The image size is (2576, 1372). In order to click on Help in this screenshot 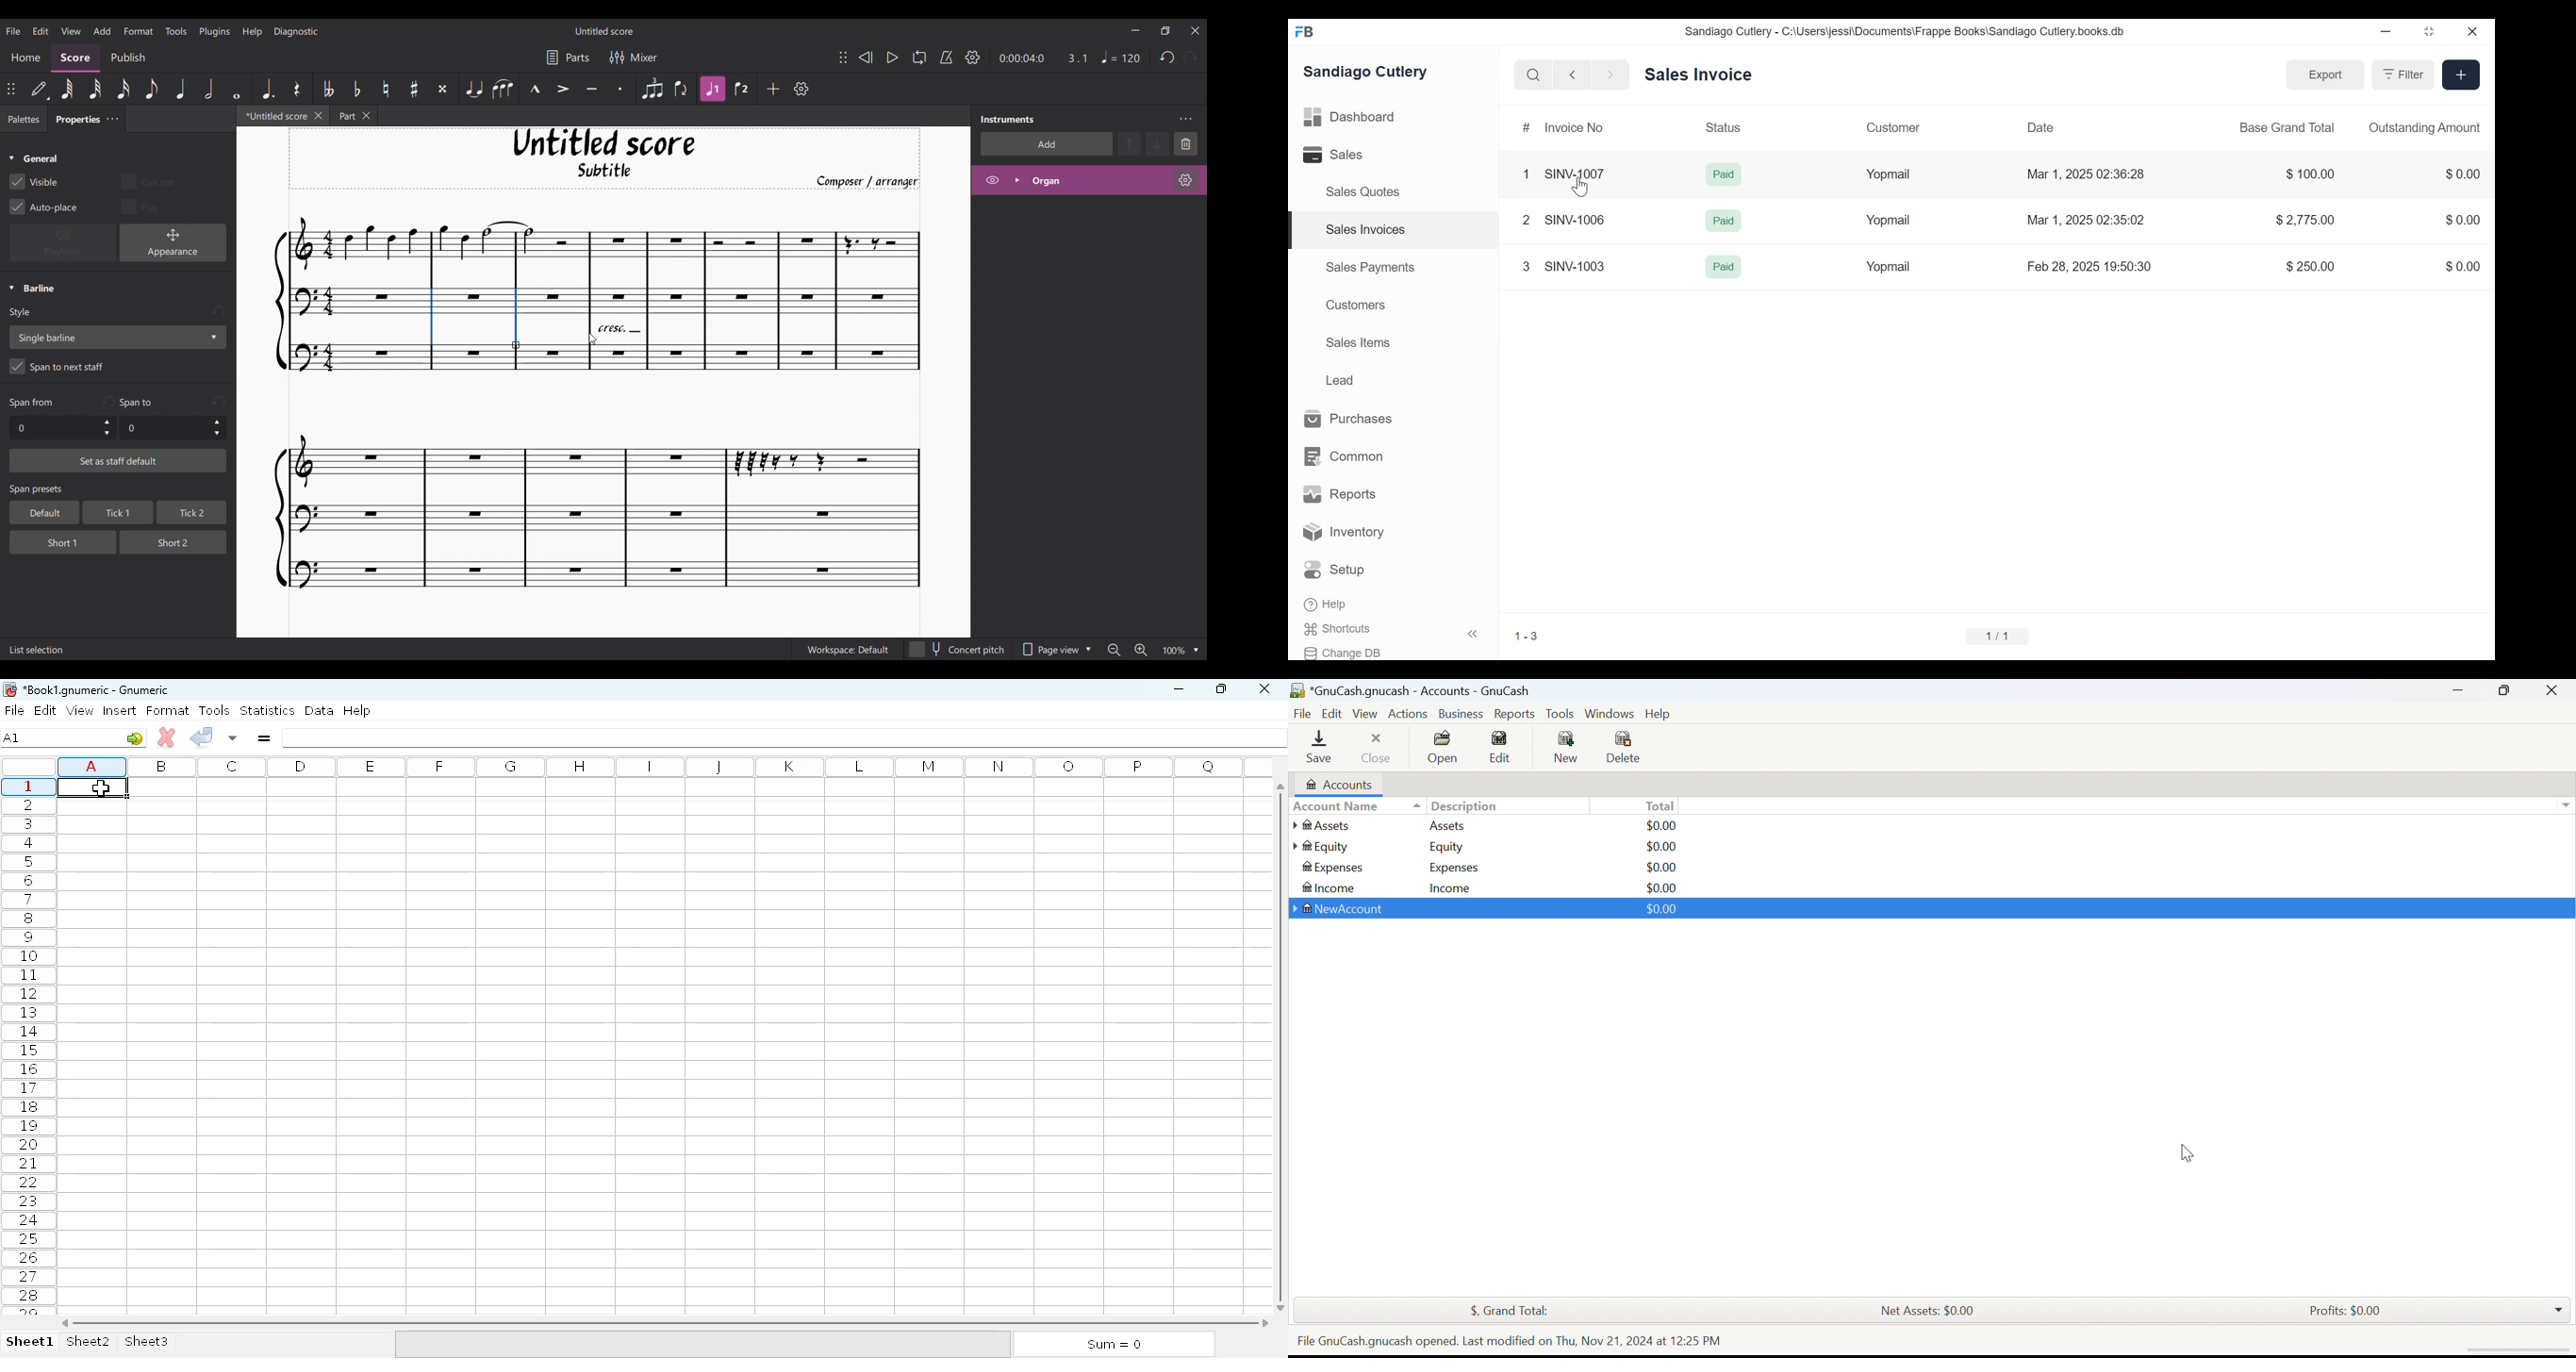, I will do `click(1662, 714)`.